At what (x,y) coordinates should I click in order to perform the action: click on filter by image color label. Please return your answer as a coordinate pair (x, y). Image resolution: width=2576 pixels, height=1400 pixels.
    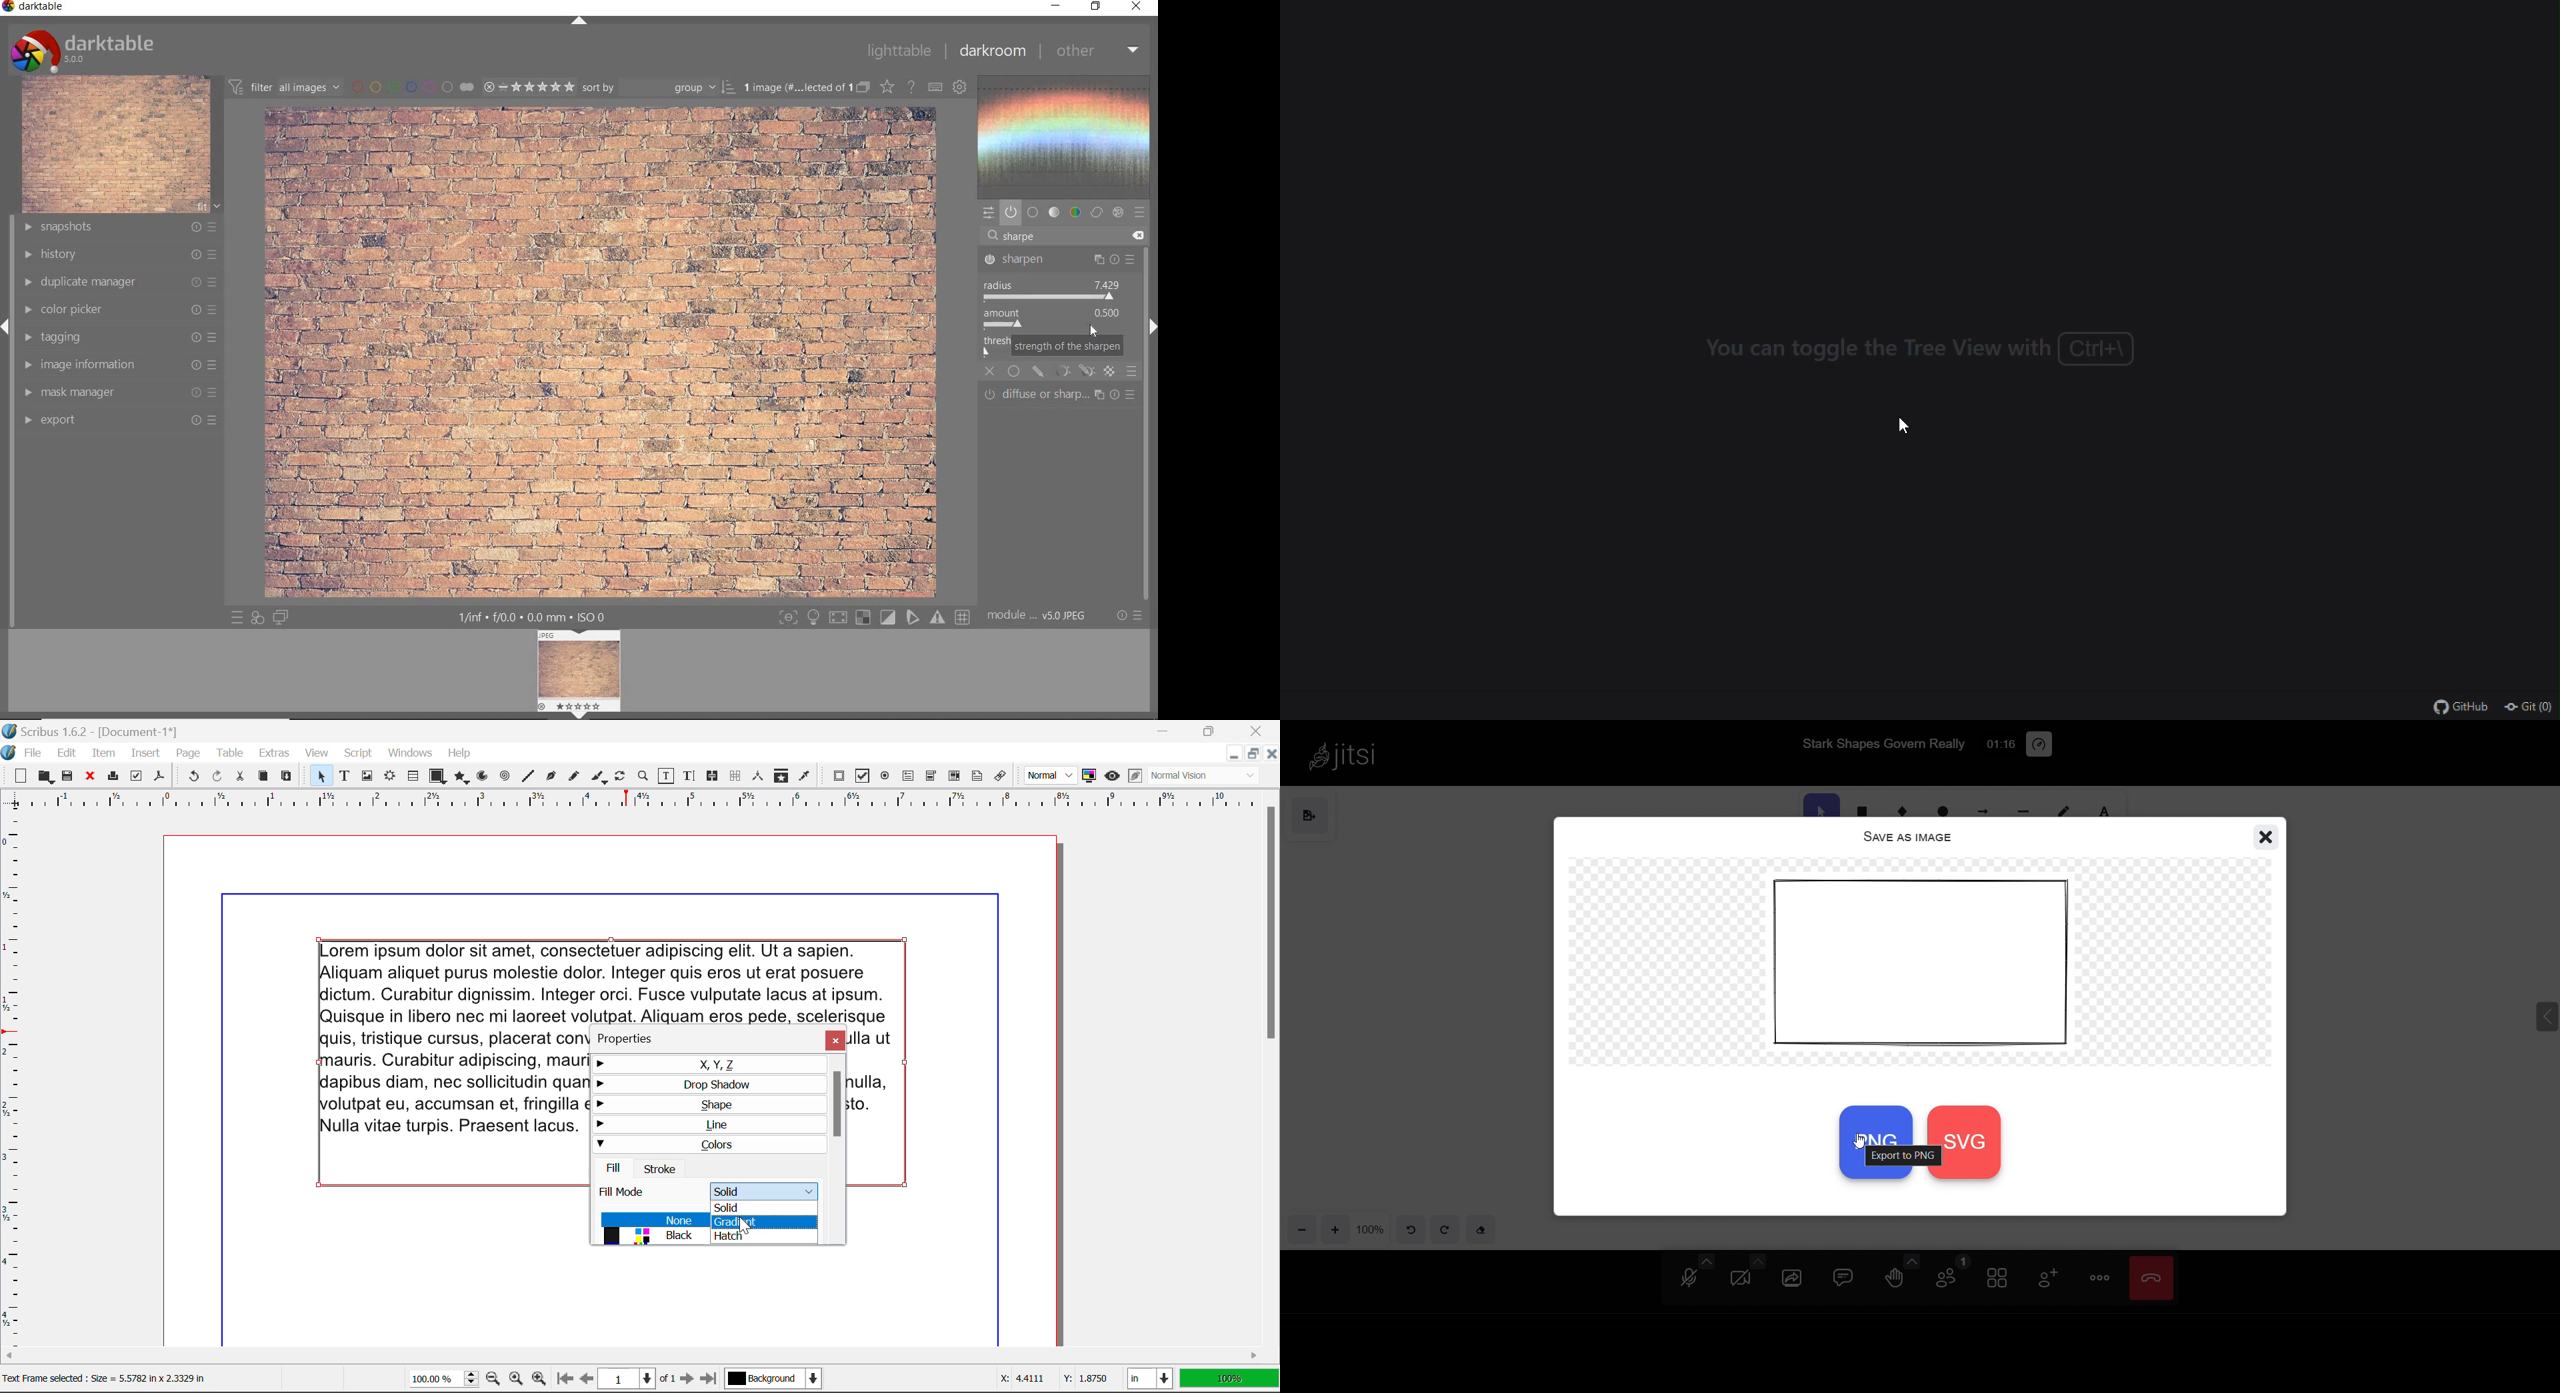
    Looking at the image, I should click on (411, 86).